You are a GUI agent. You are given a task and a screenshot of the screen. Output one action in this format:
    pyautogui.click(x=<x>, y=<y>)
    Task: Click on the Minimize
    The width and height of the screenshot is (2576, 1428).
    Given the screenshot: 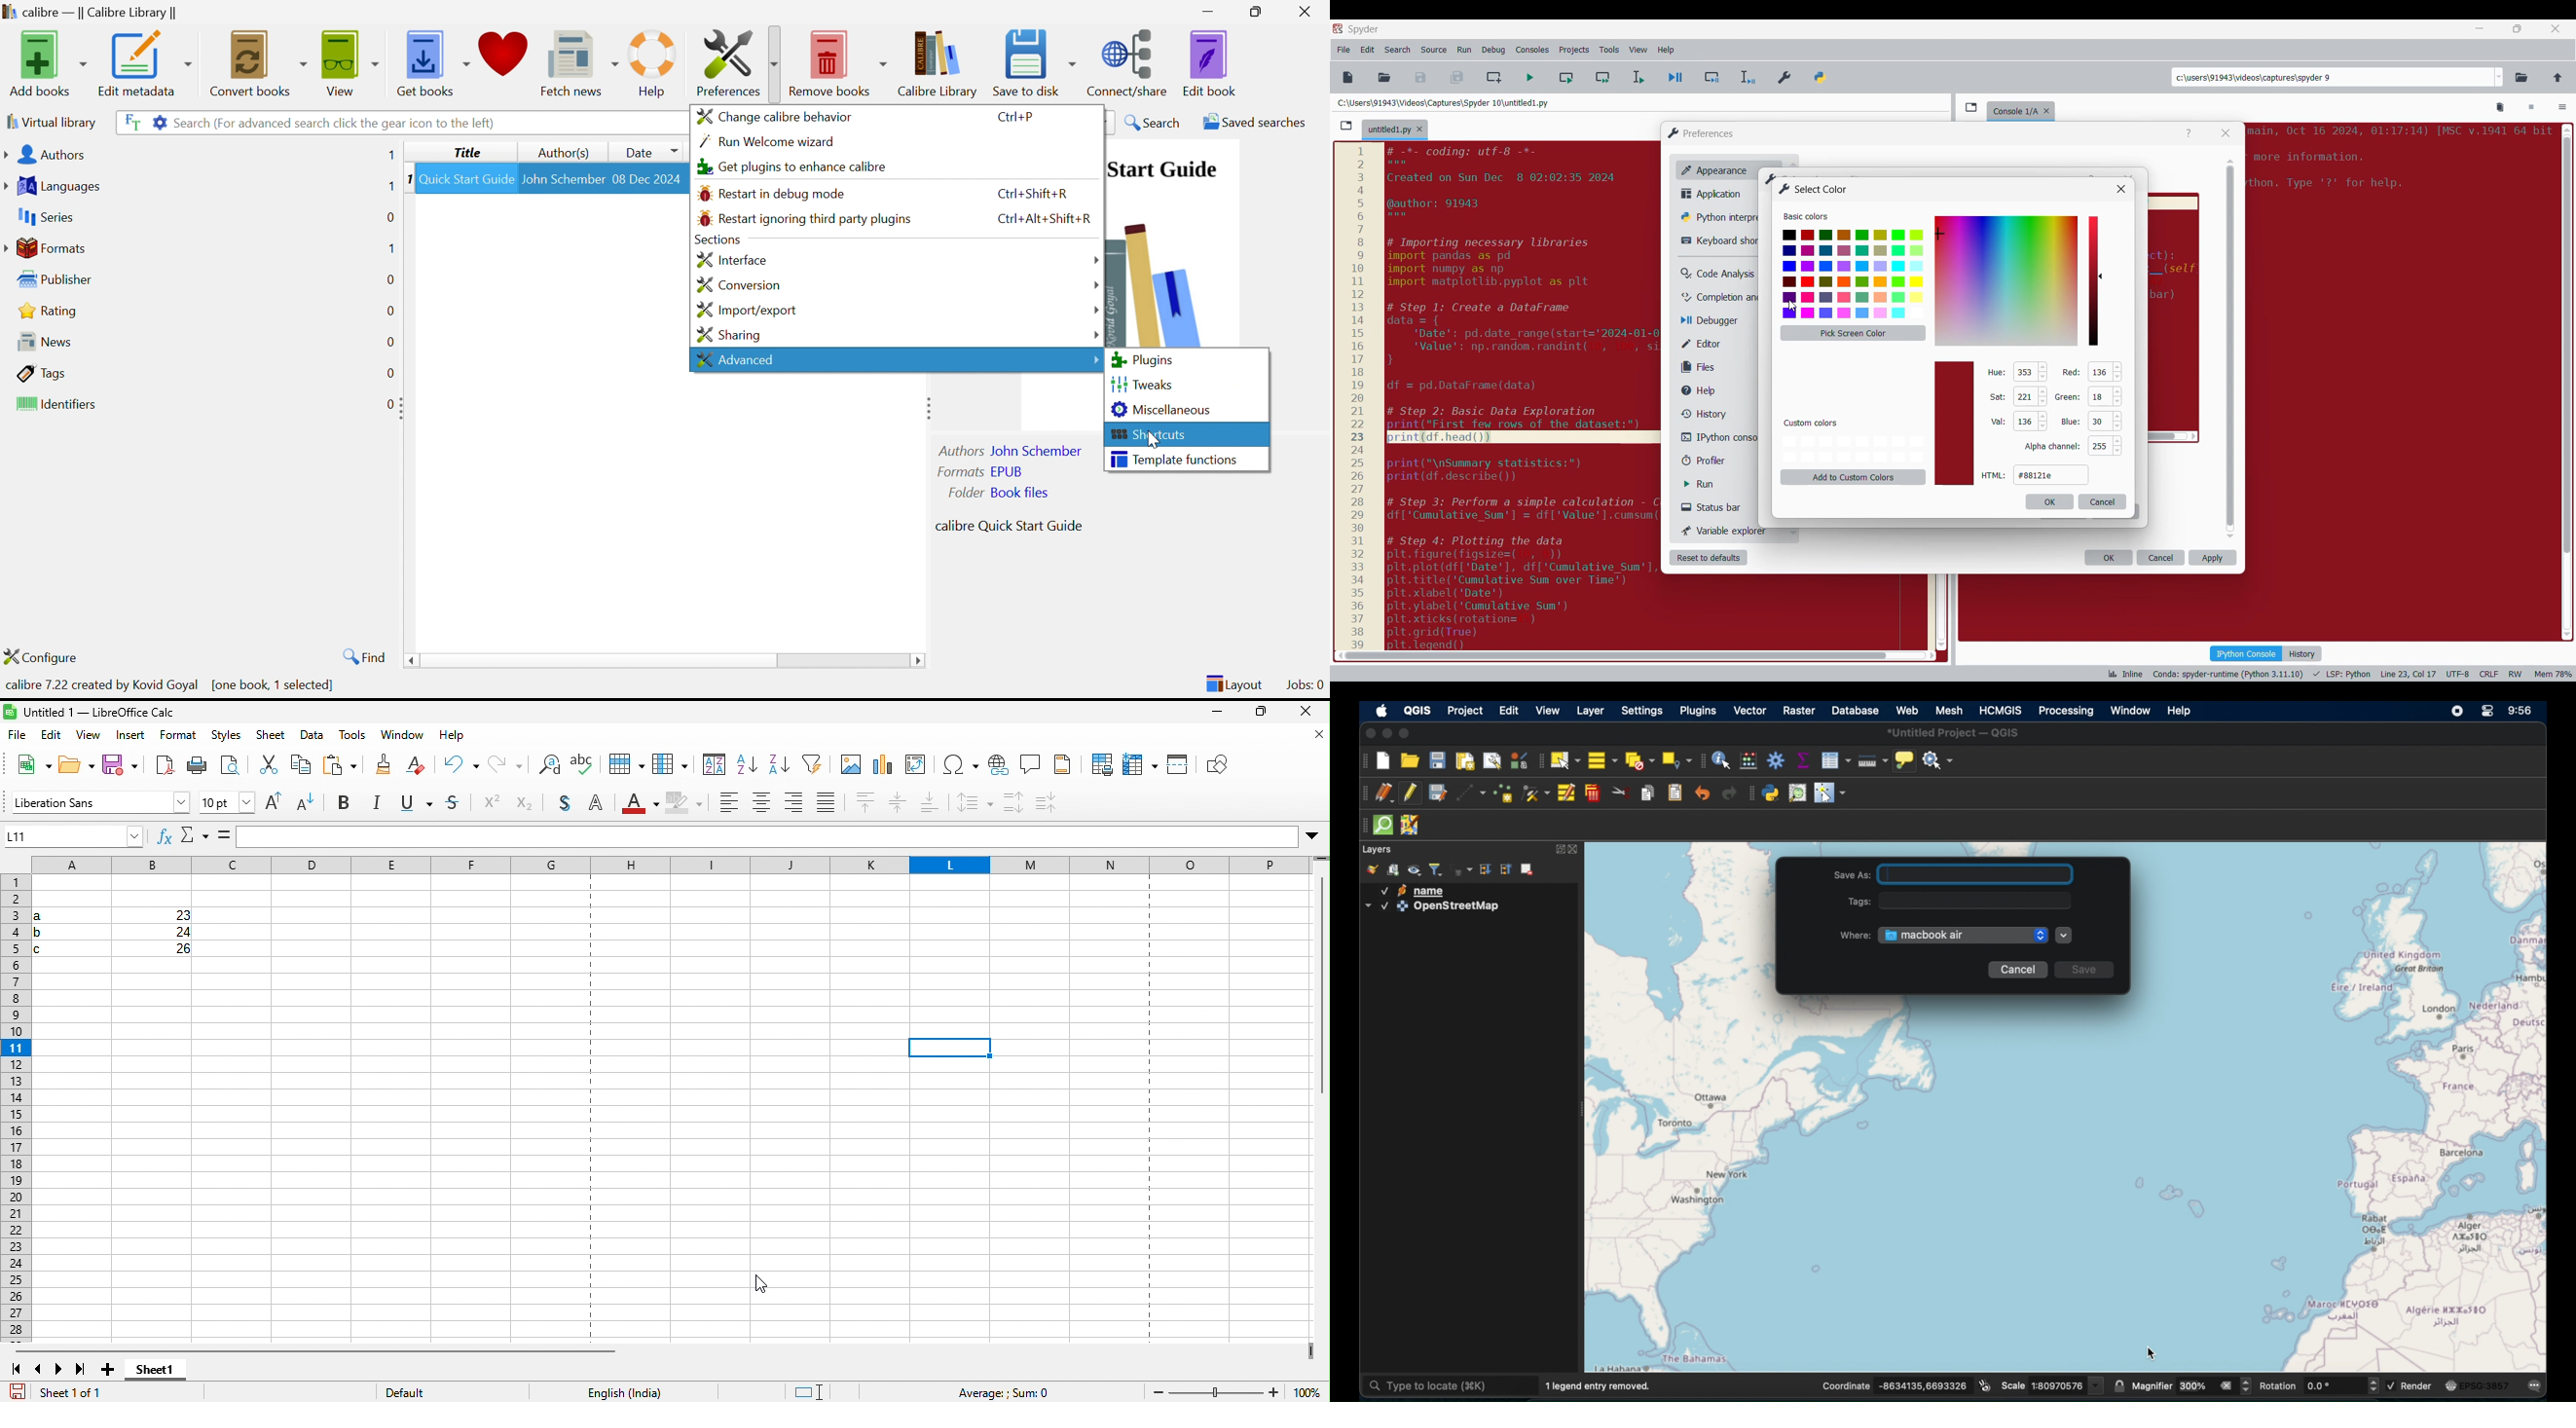 What is the action you would take?
    pyautogui.click(x=1208, y=10)
    